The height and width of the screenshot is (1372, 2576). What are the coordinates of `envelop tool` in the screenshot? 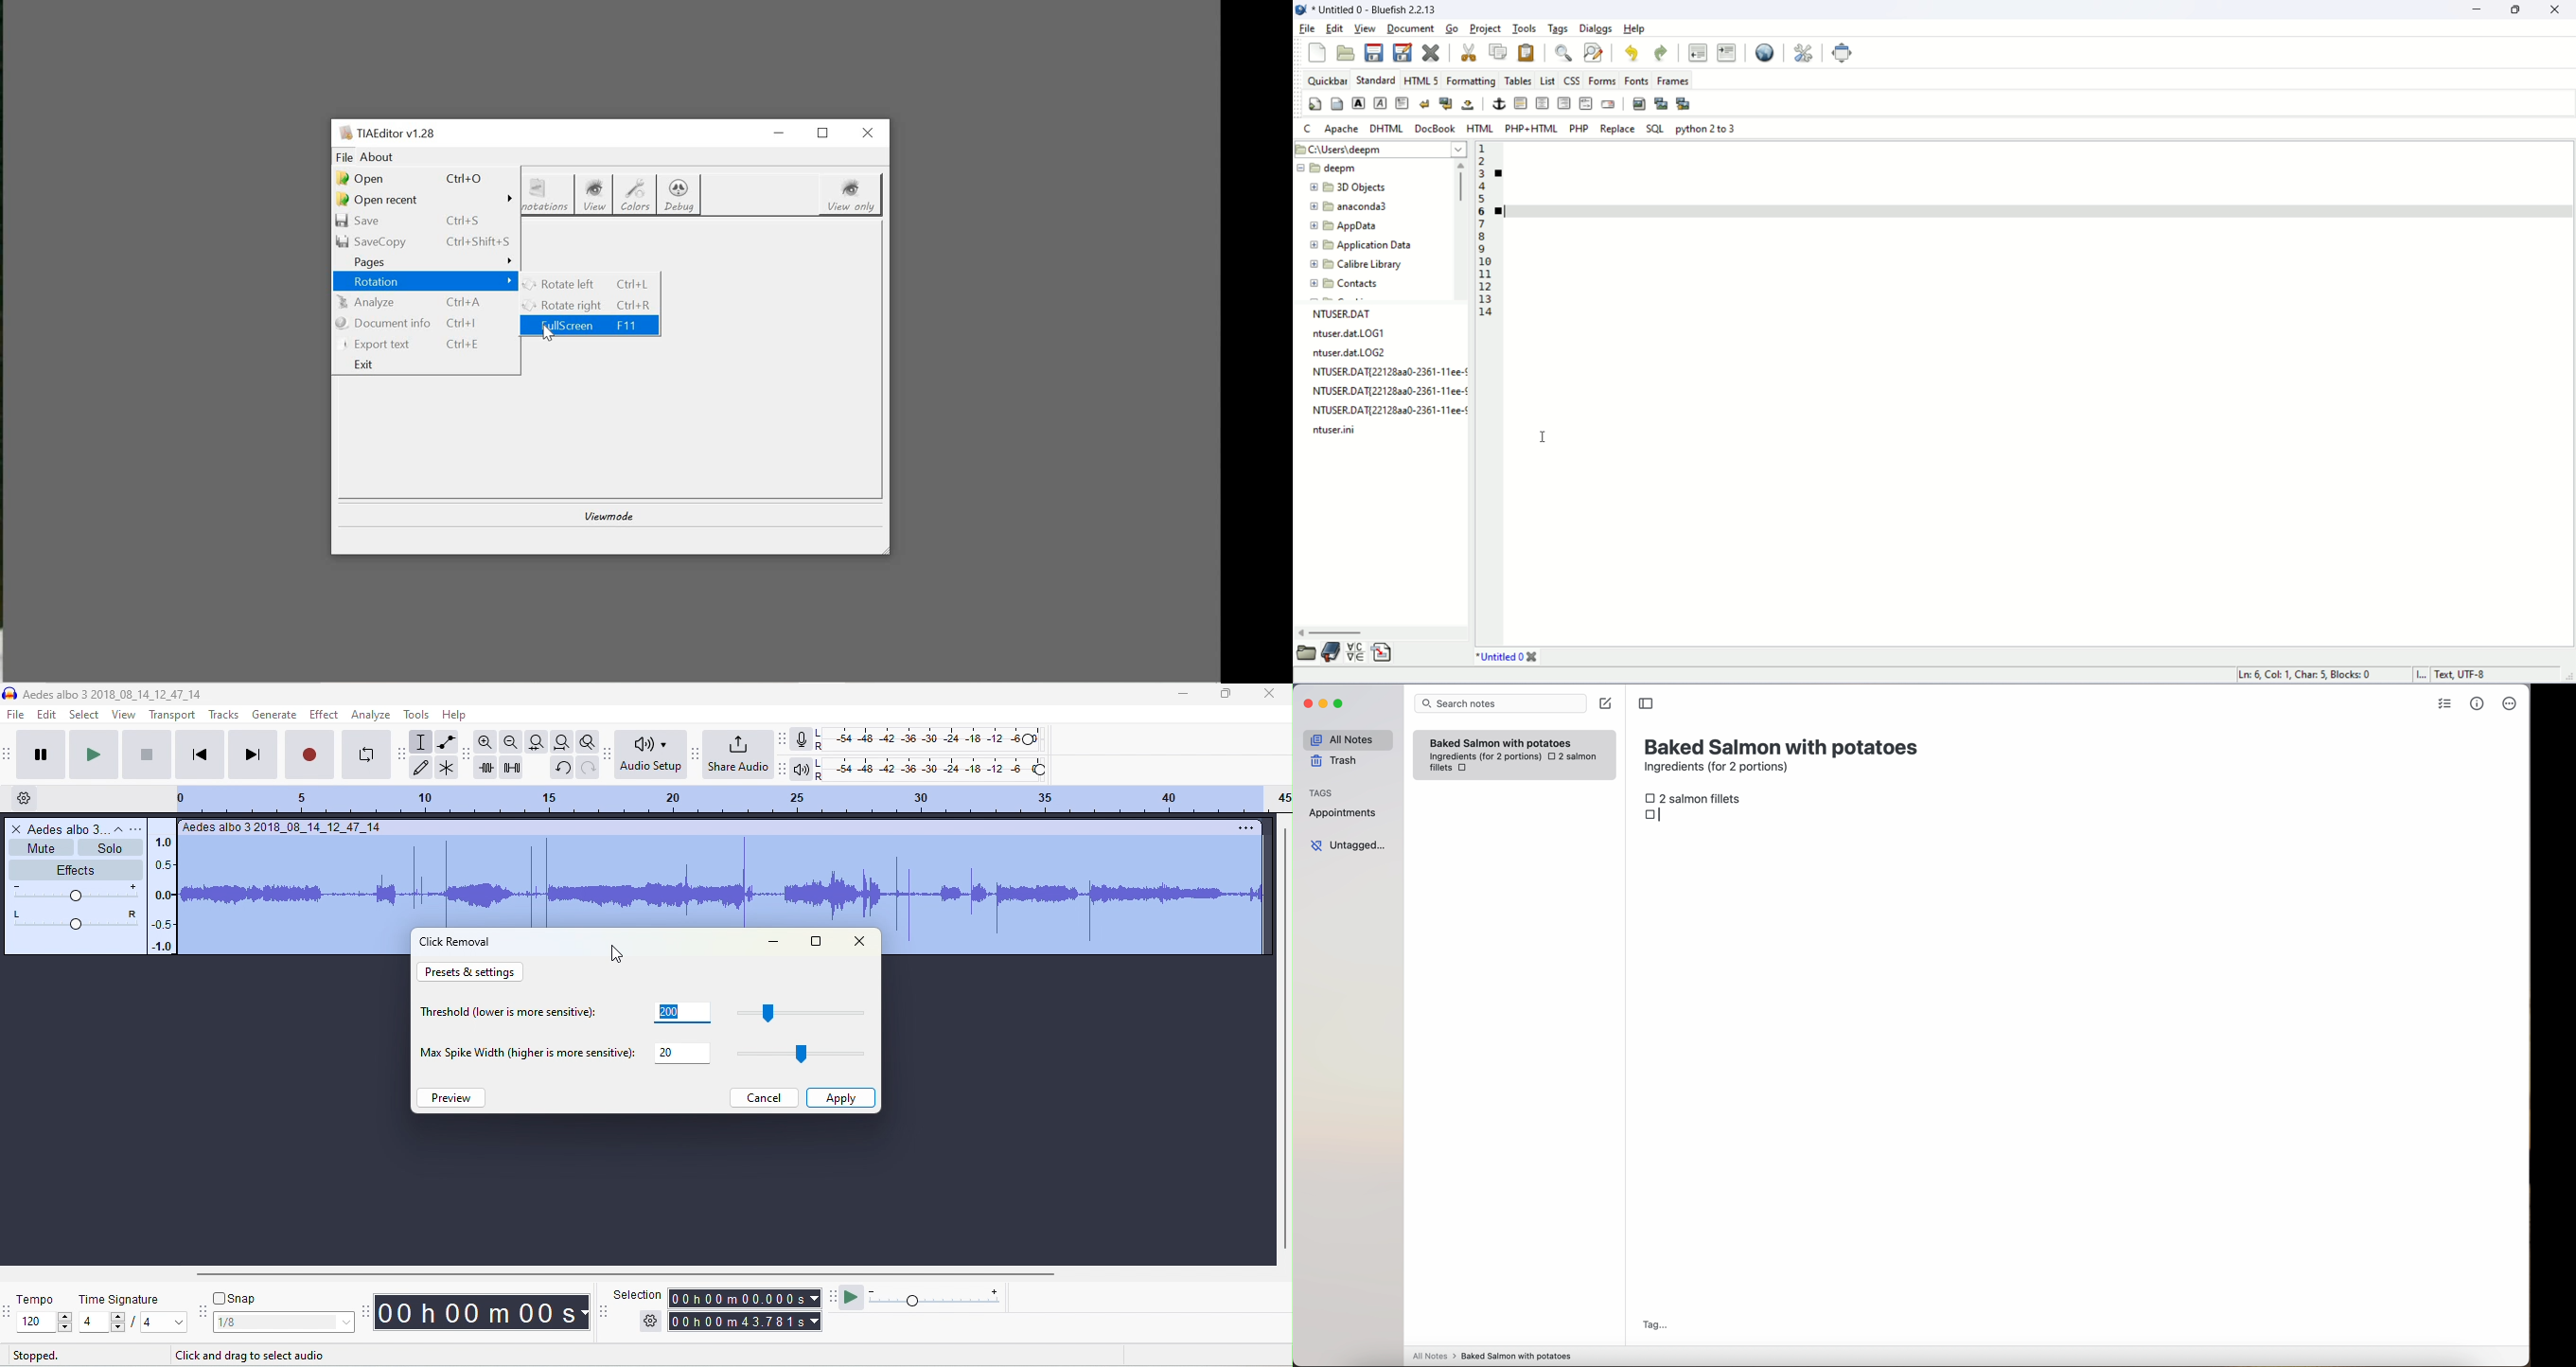 It's located at (447, 742).